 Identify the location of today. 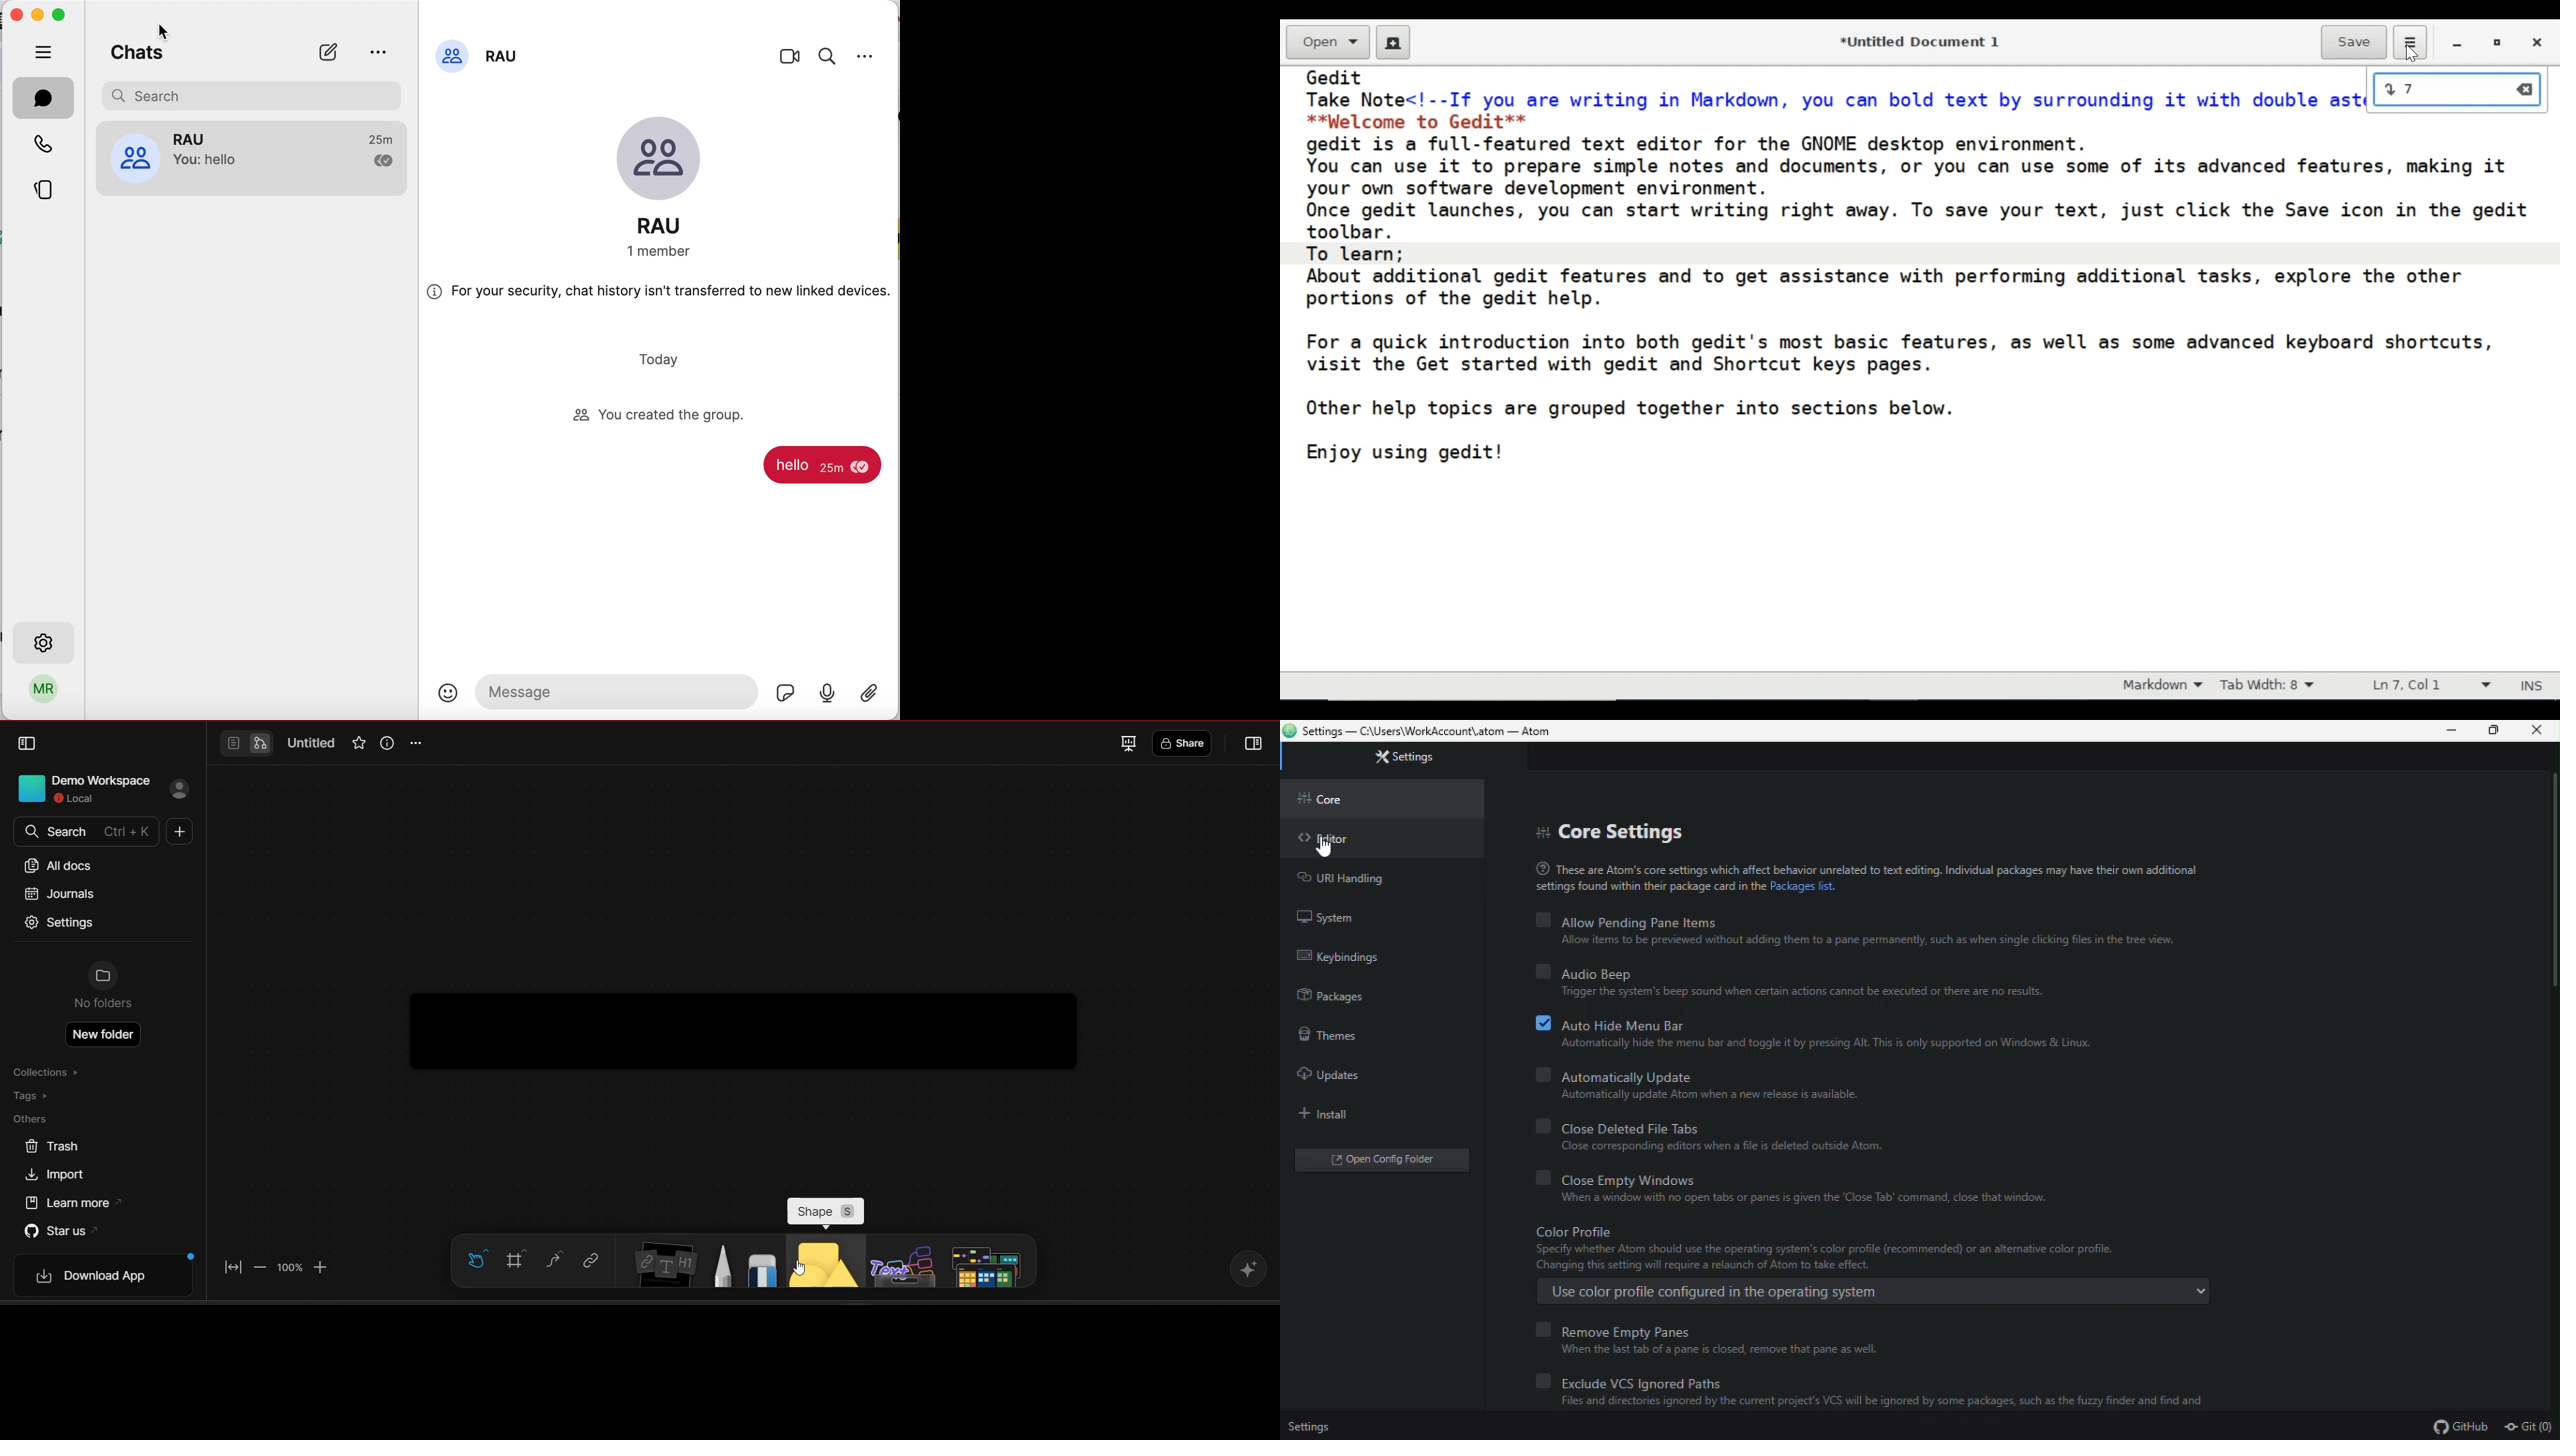
(664, 362).